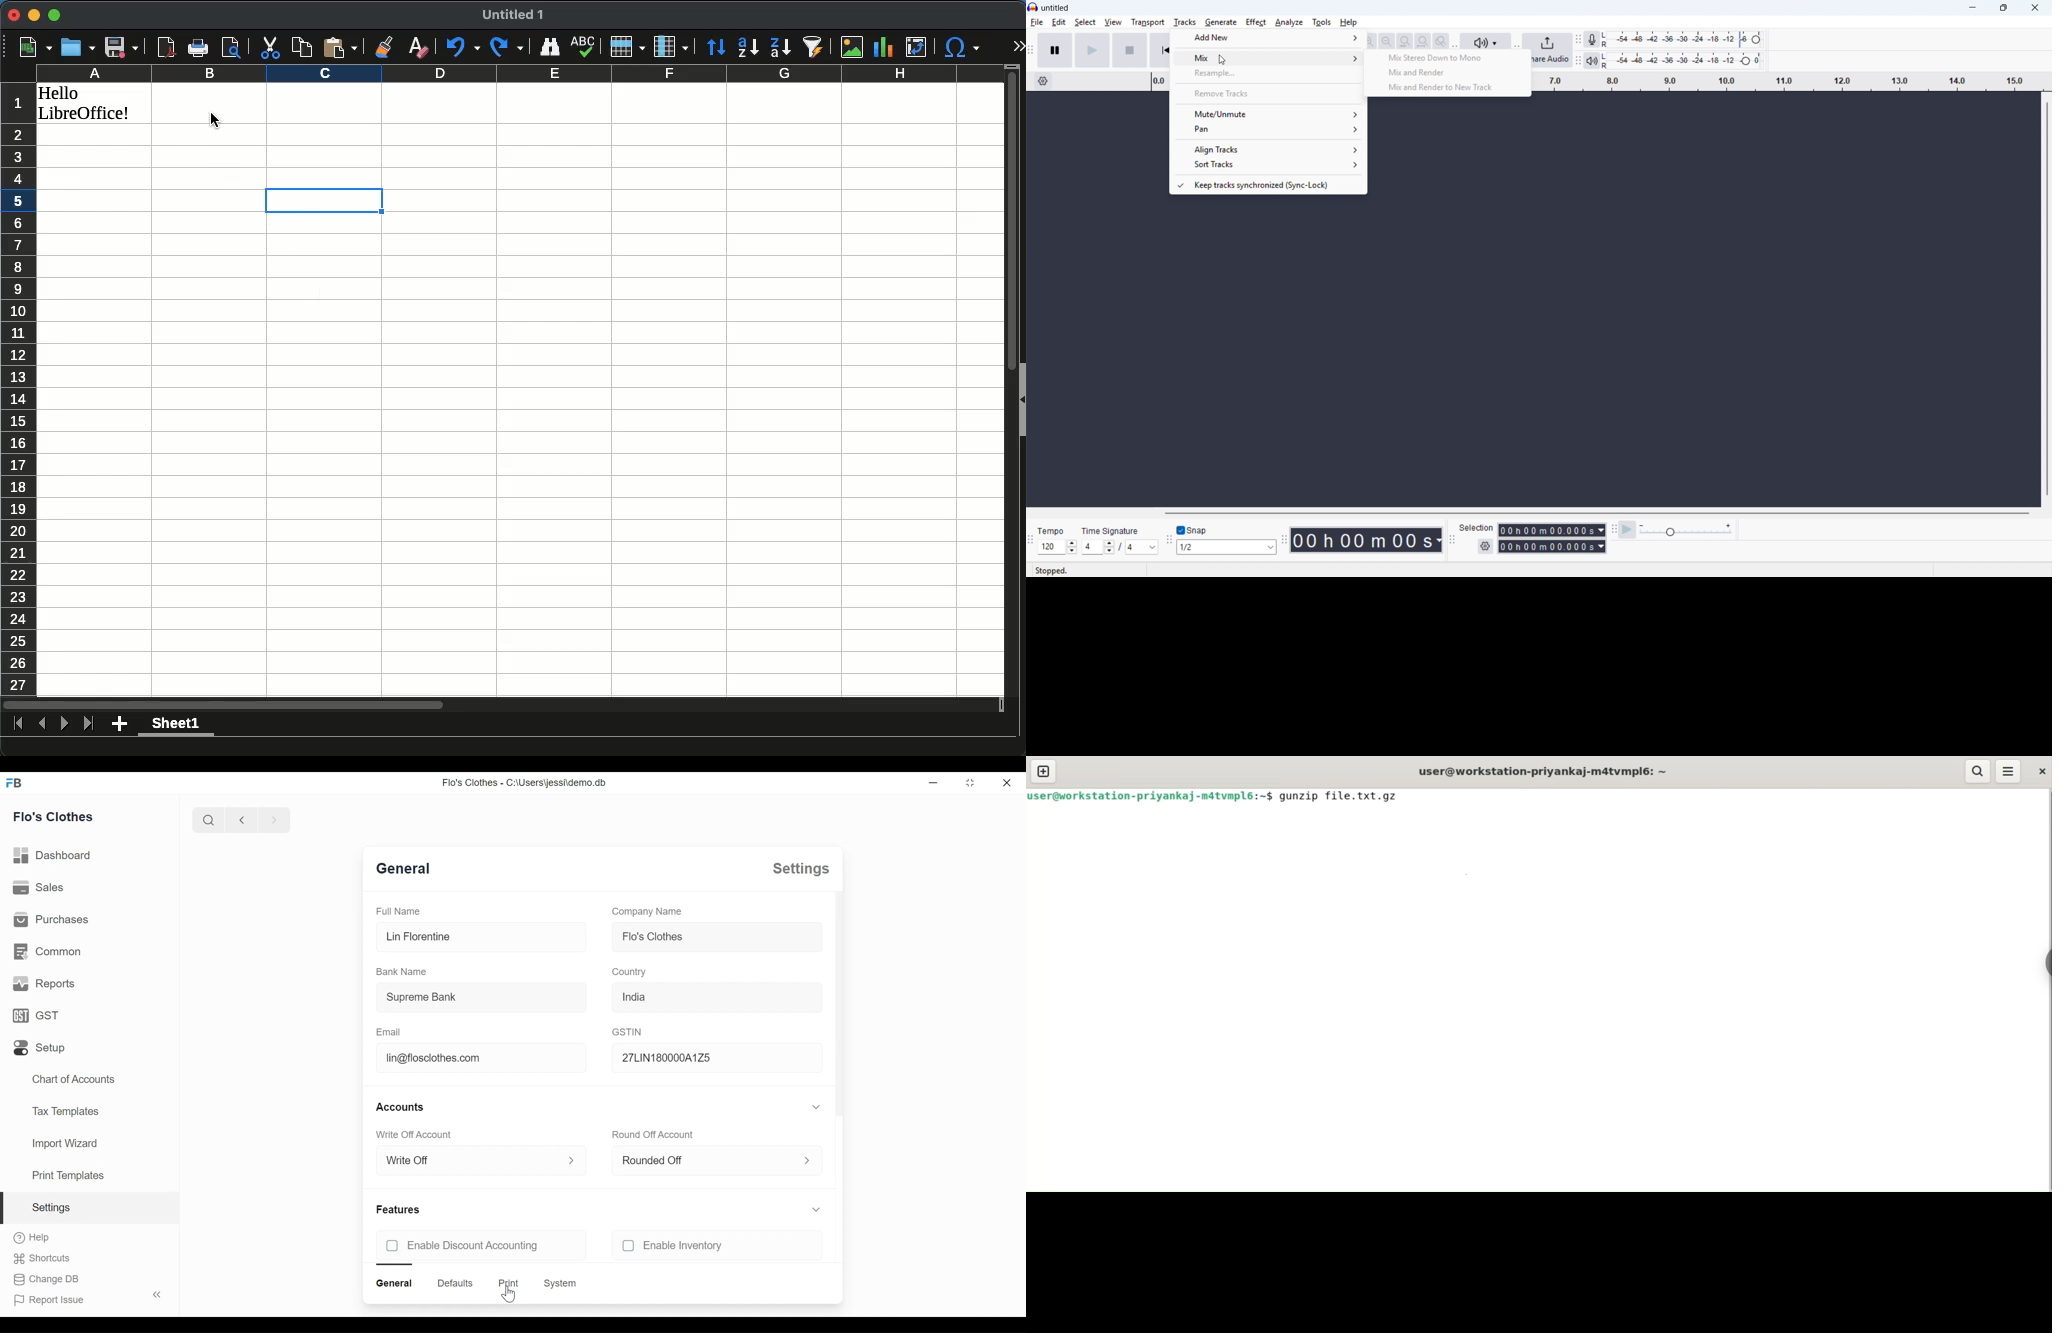  What do you see at coordinates (481, 997) in the screenshot?
I see `supreme bank` at bounding box center [481, 997].